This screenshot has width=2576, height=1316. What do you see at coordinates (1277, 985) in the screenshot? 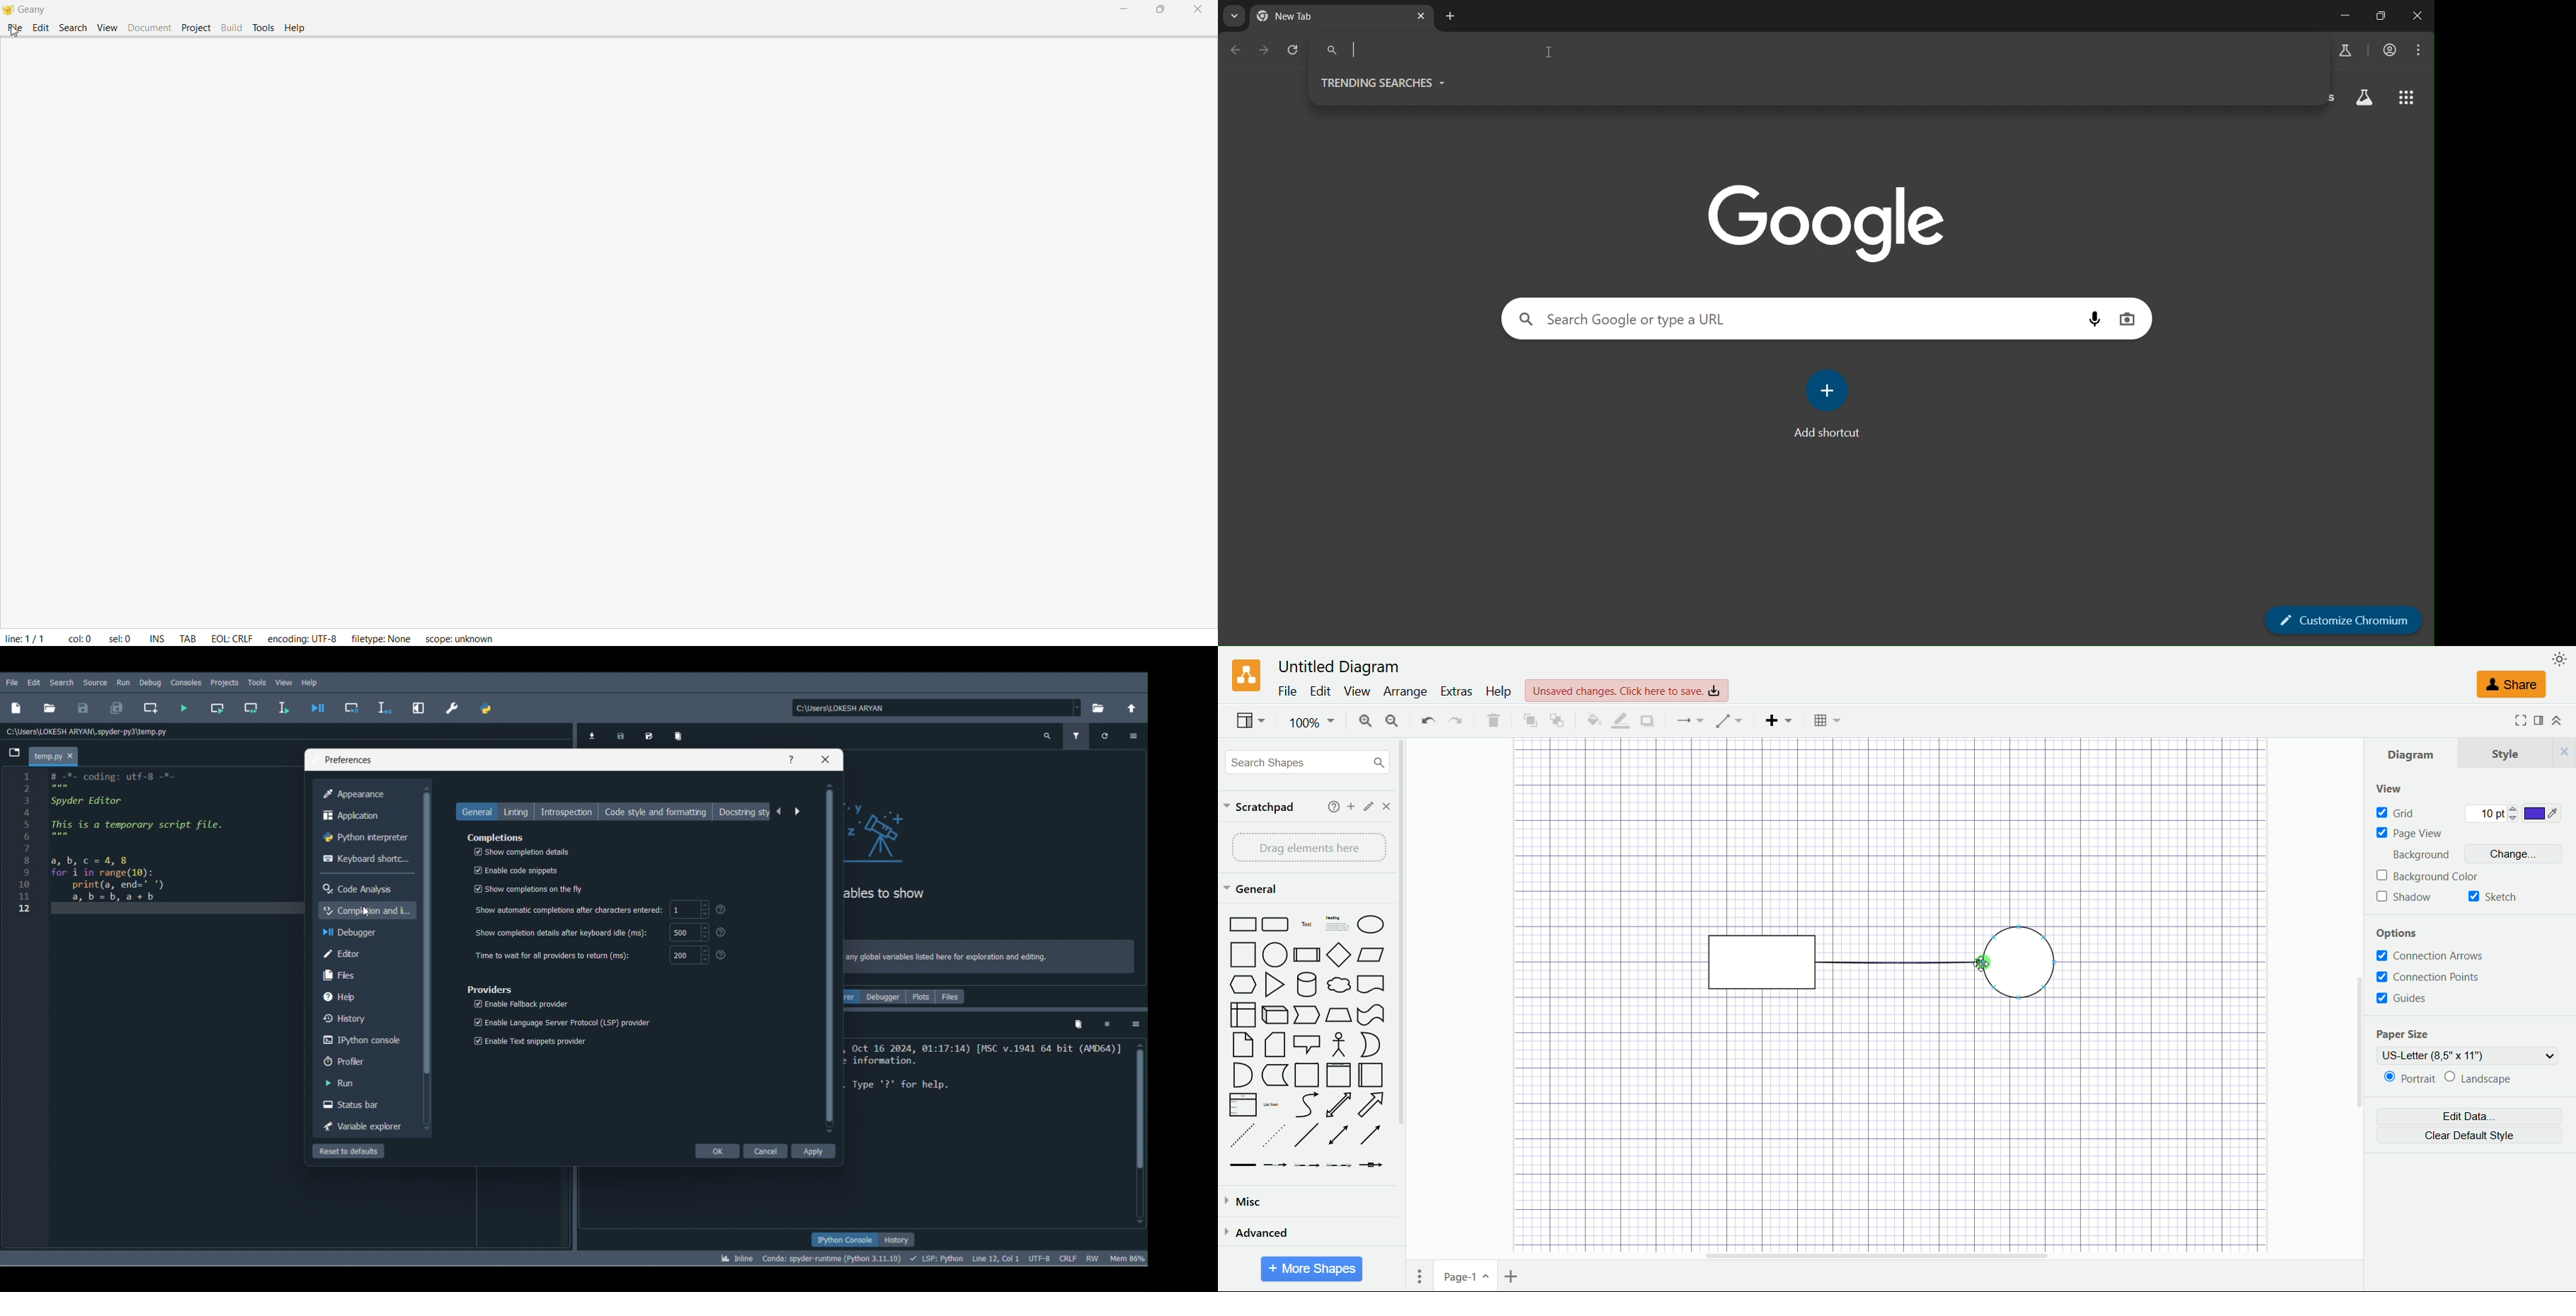
I see `Triangle` at bounding box center [1277, 985].